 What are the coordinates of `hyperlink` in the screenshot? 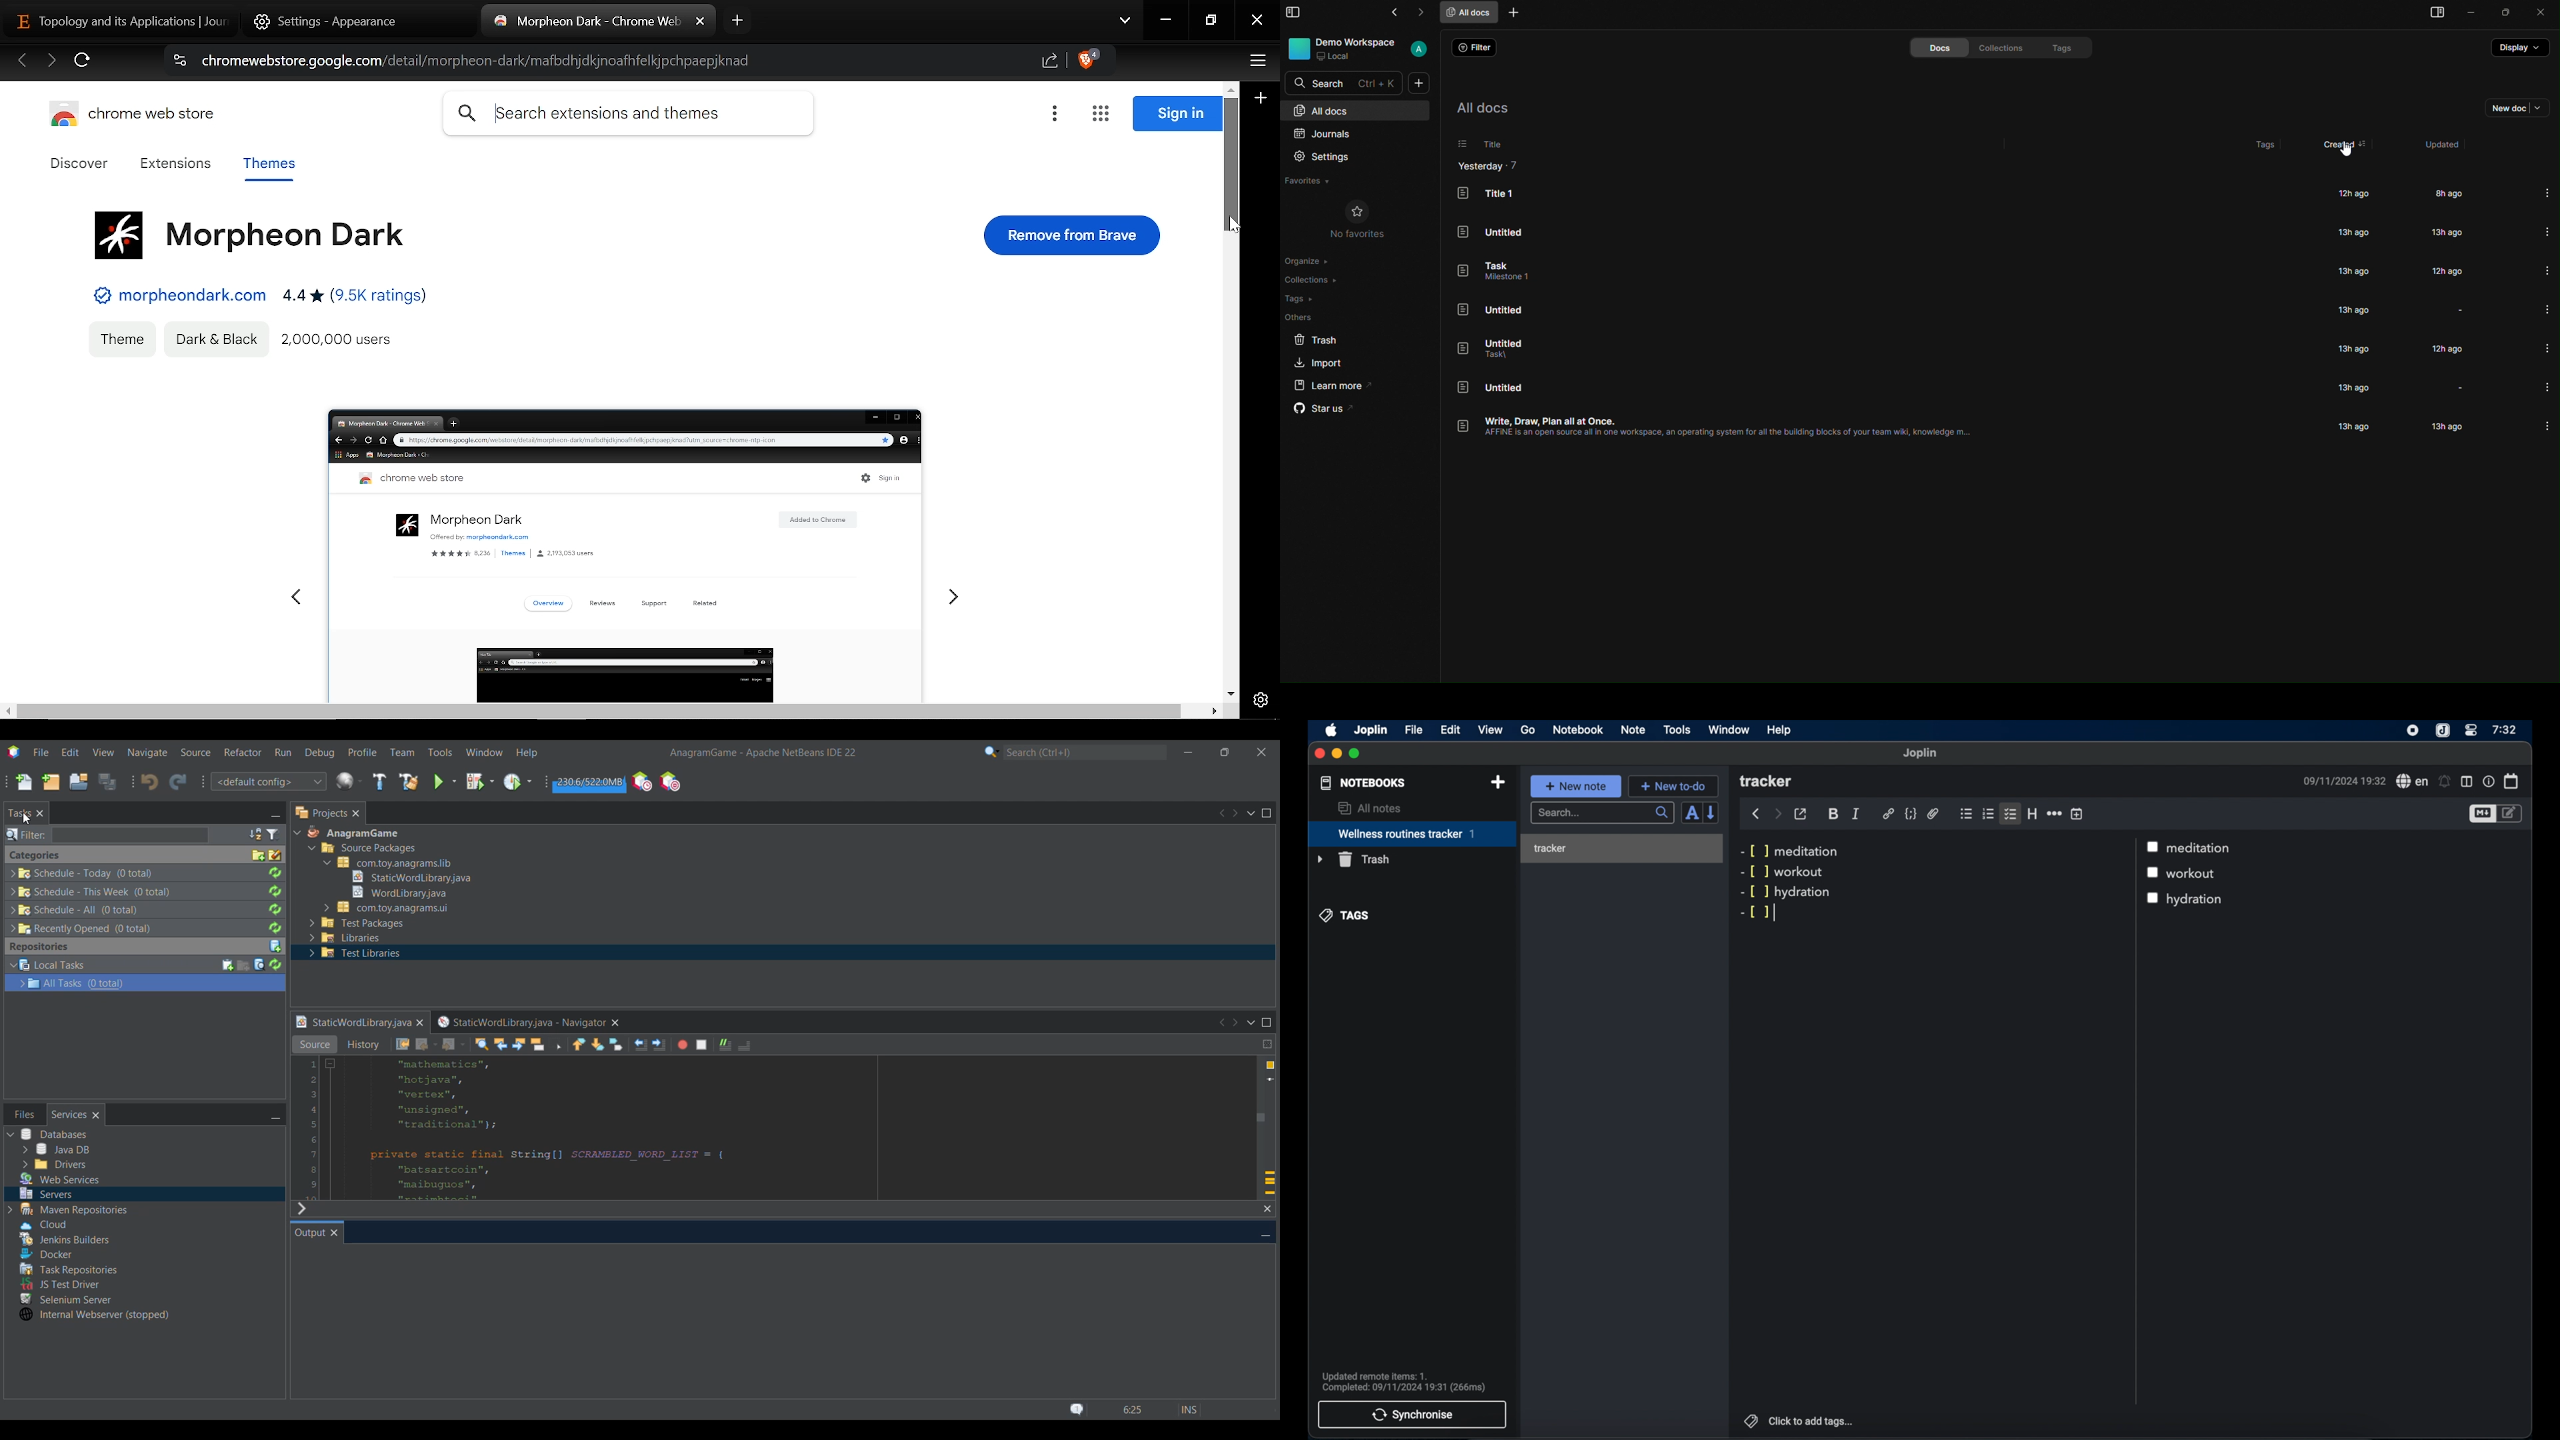 It's located at (1888, 814).